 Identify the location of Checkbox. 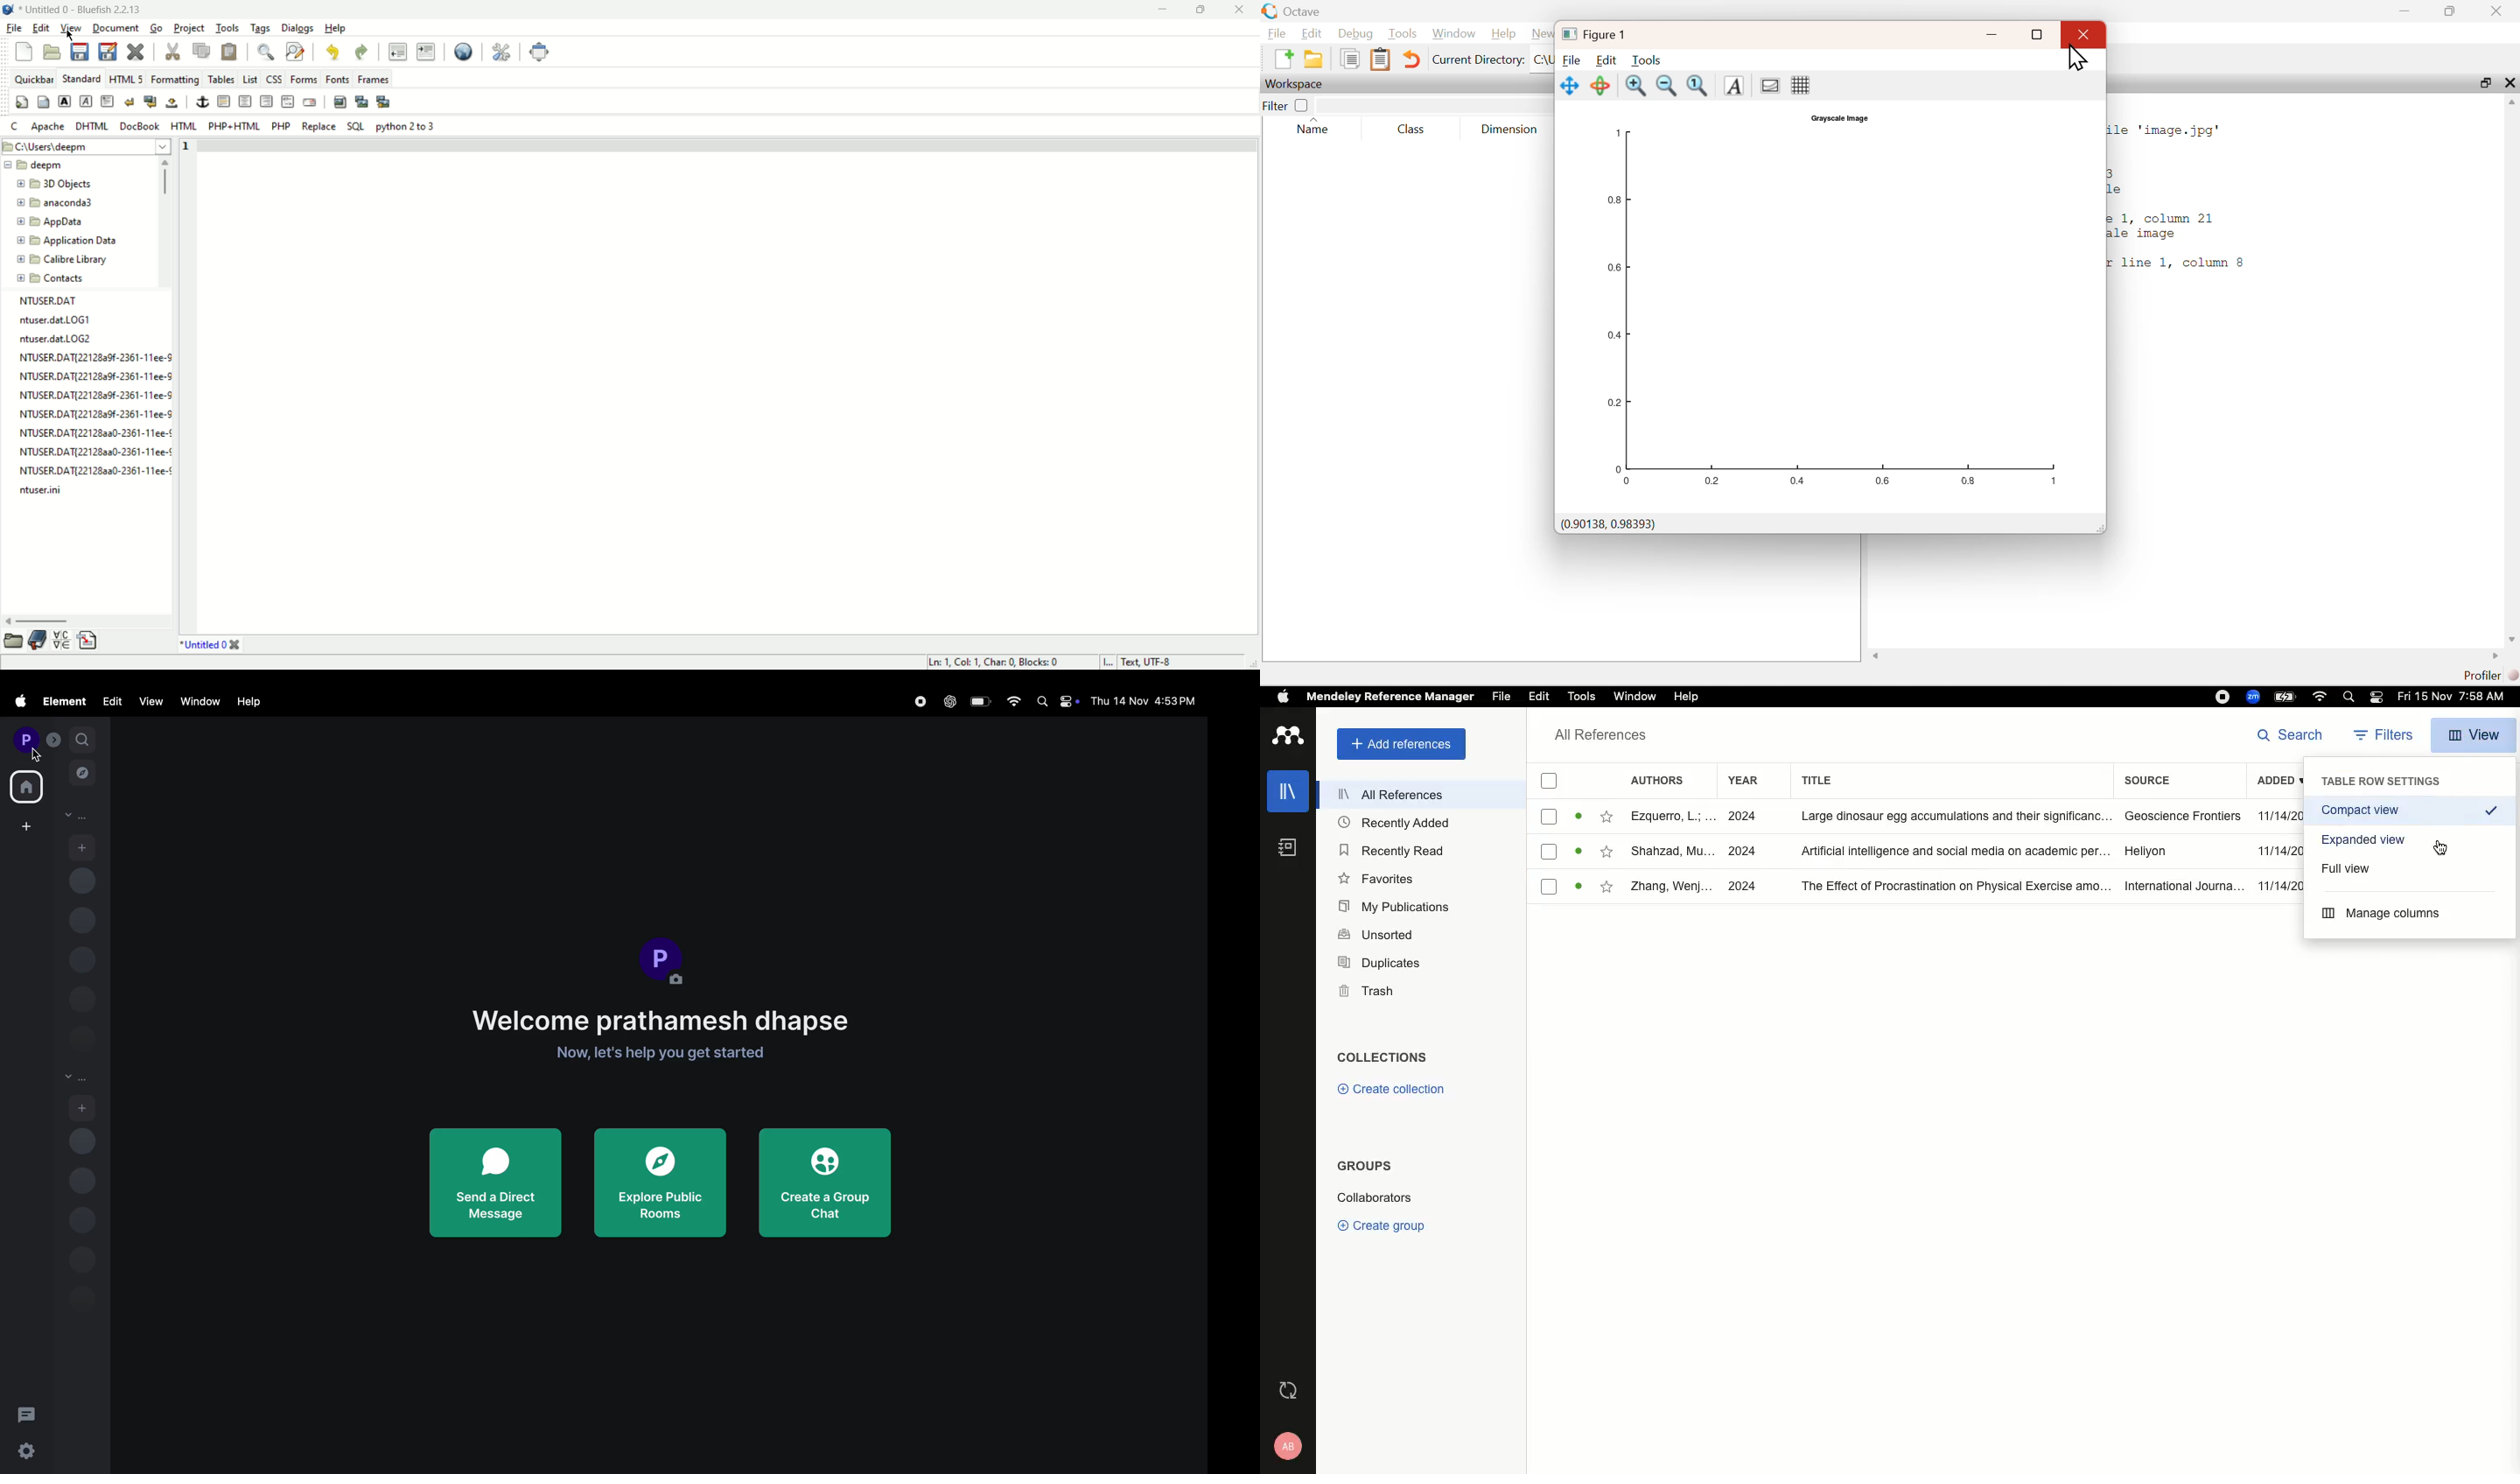
(1550, 817).